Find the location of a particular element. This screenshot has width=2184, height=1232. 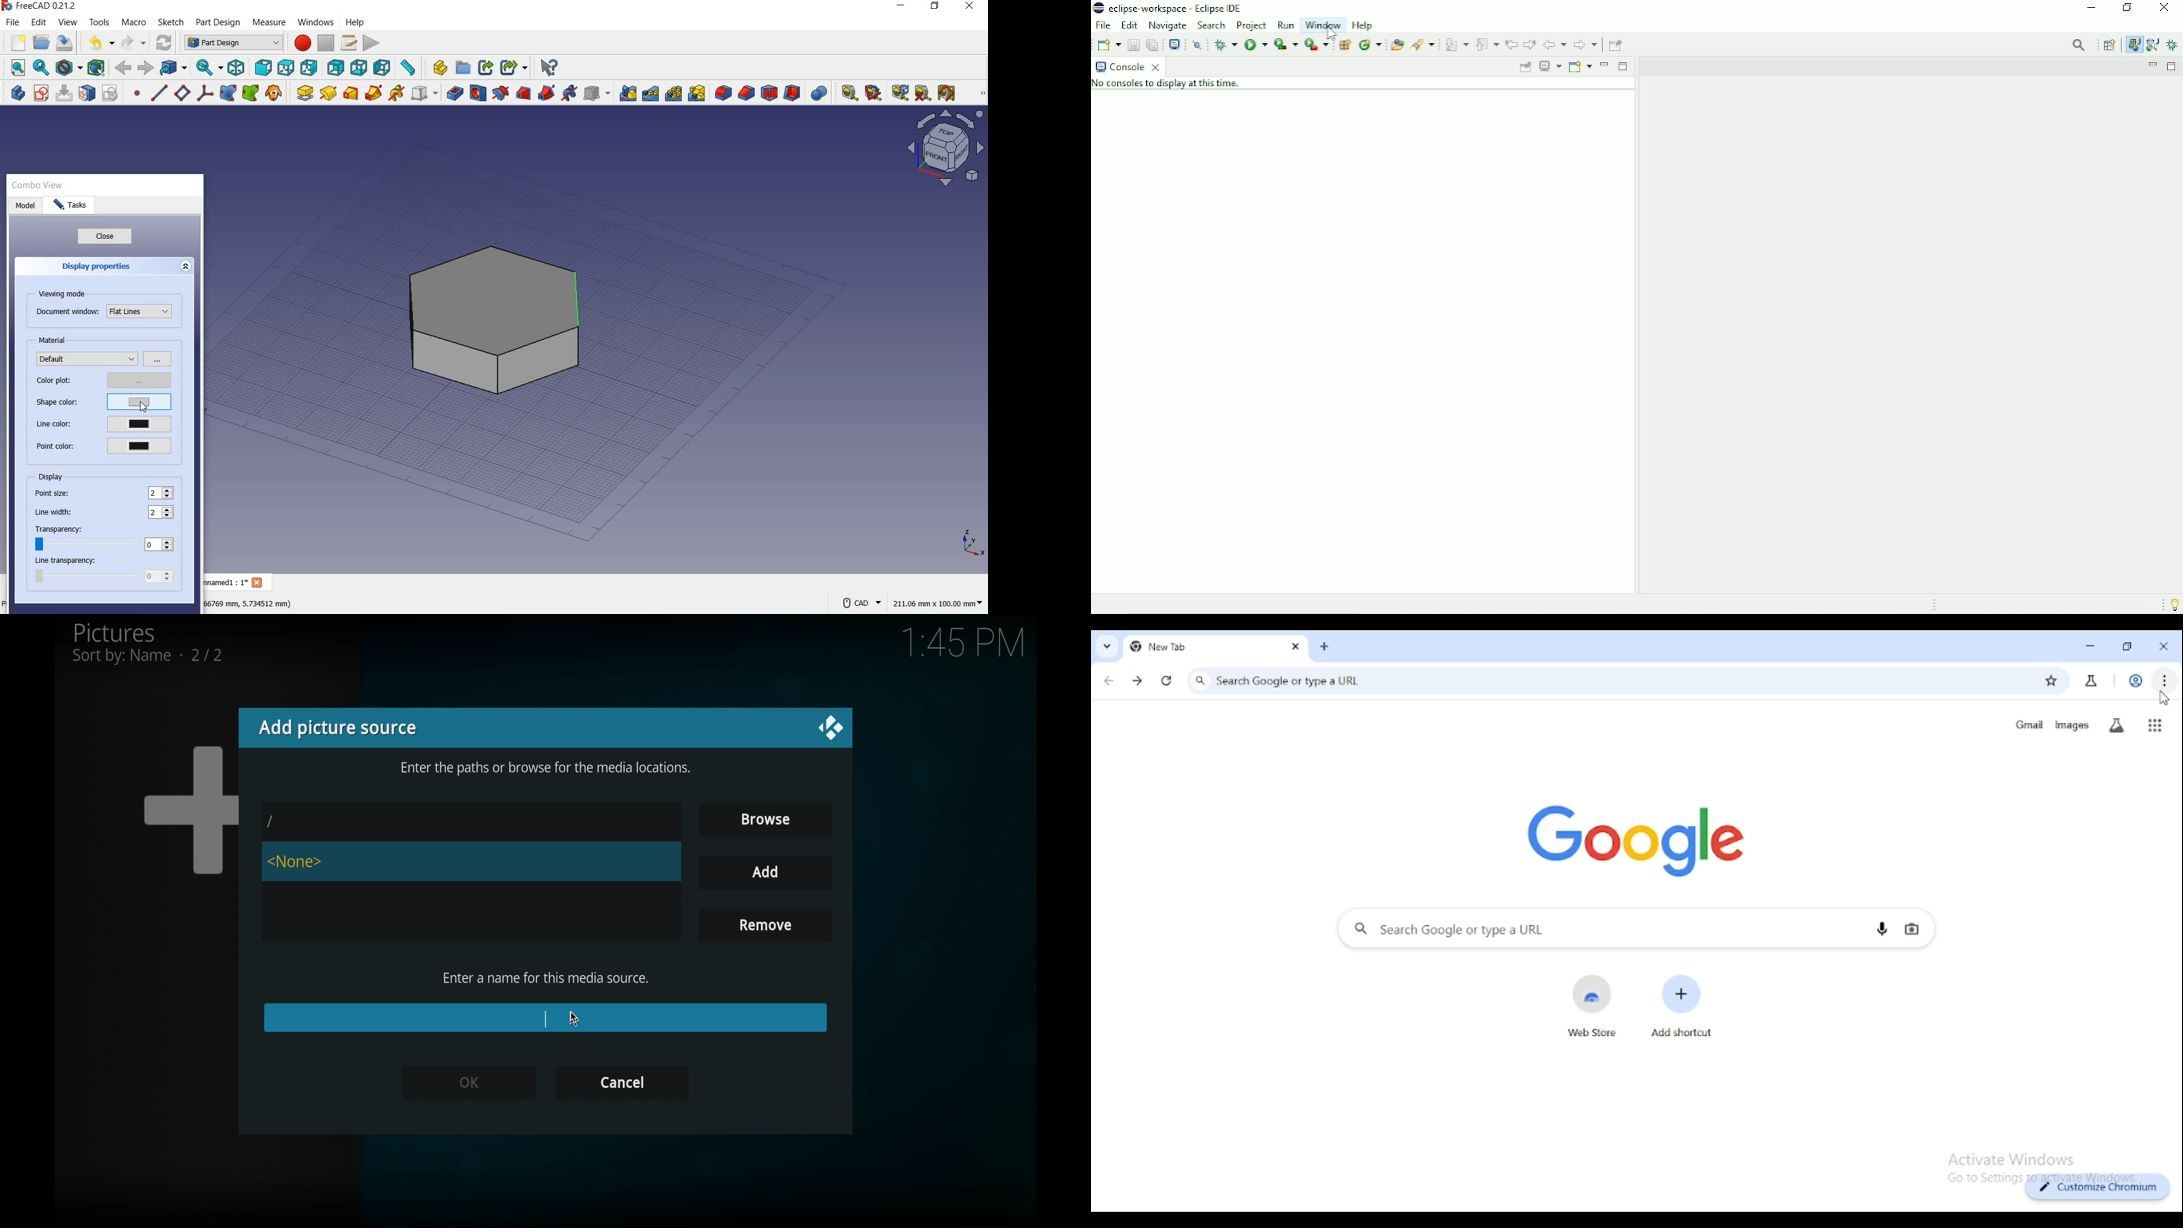

subtractive pipe is located at coordinates (547, 94).